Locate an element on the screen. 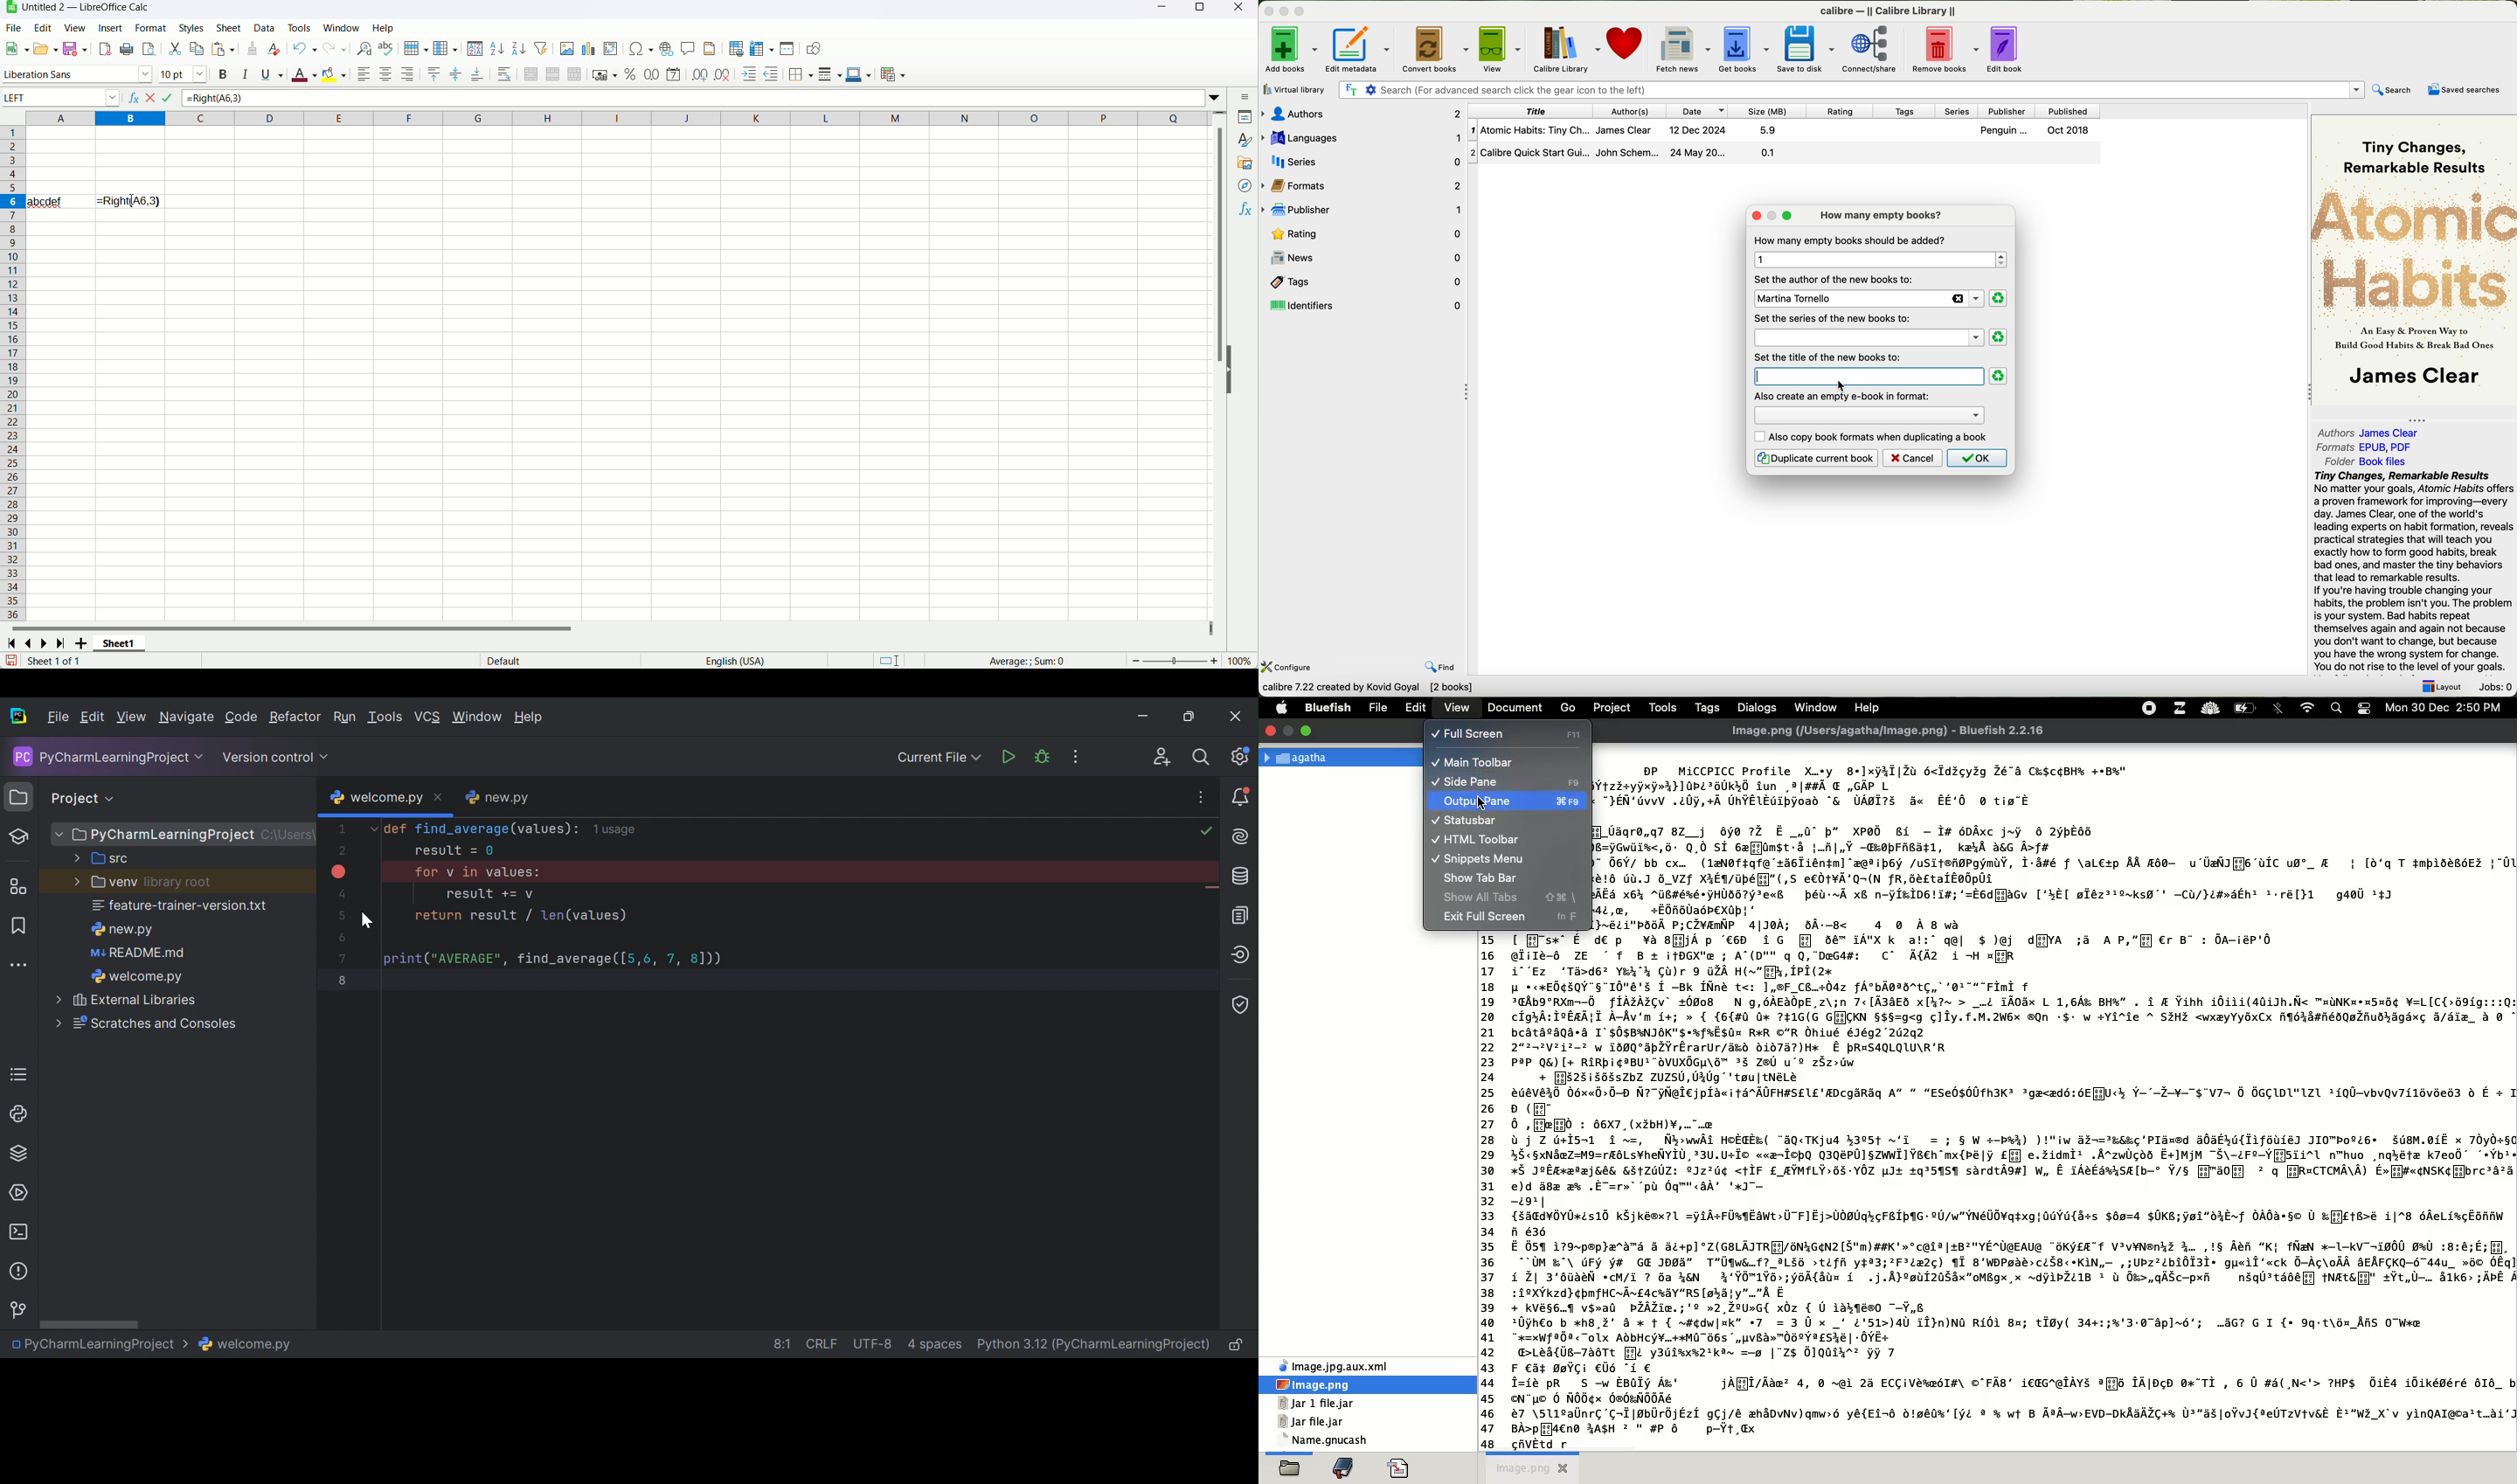 Image resolution: width=2520 pixels, height=1484 pixels. Window is located at coordinates (479, 719).